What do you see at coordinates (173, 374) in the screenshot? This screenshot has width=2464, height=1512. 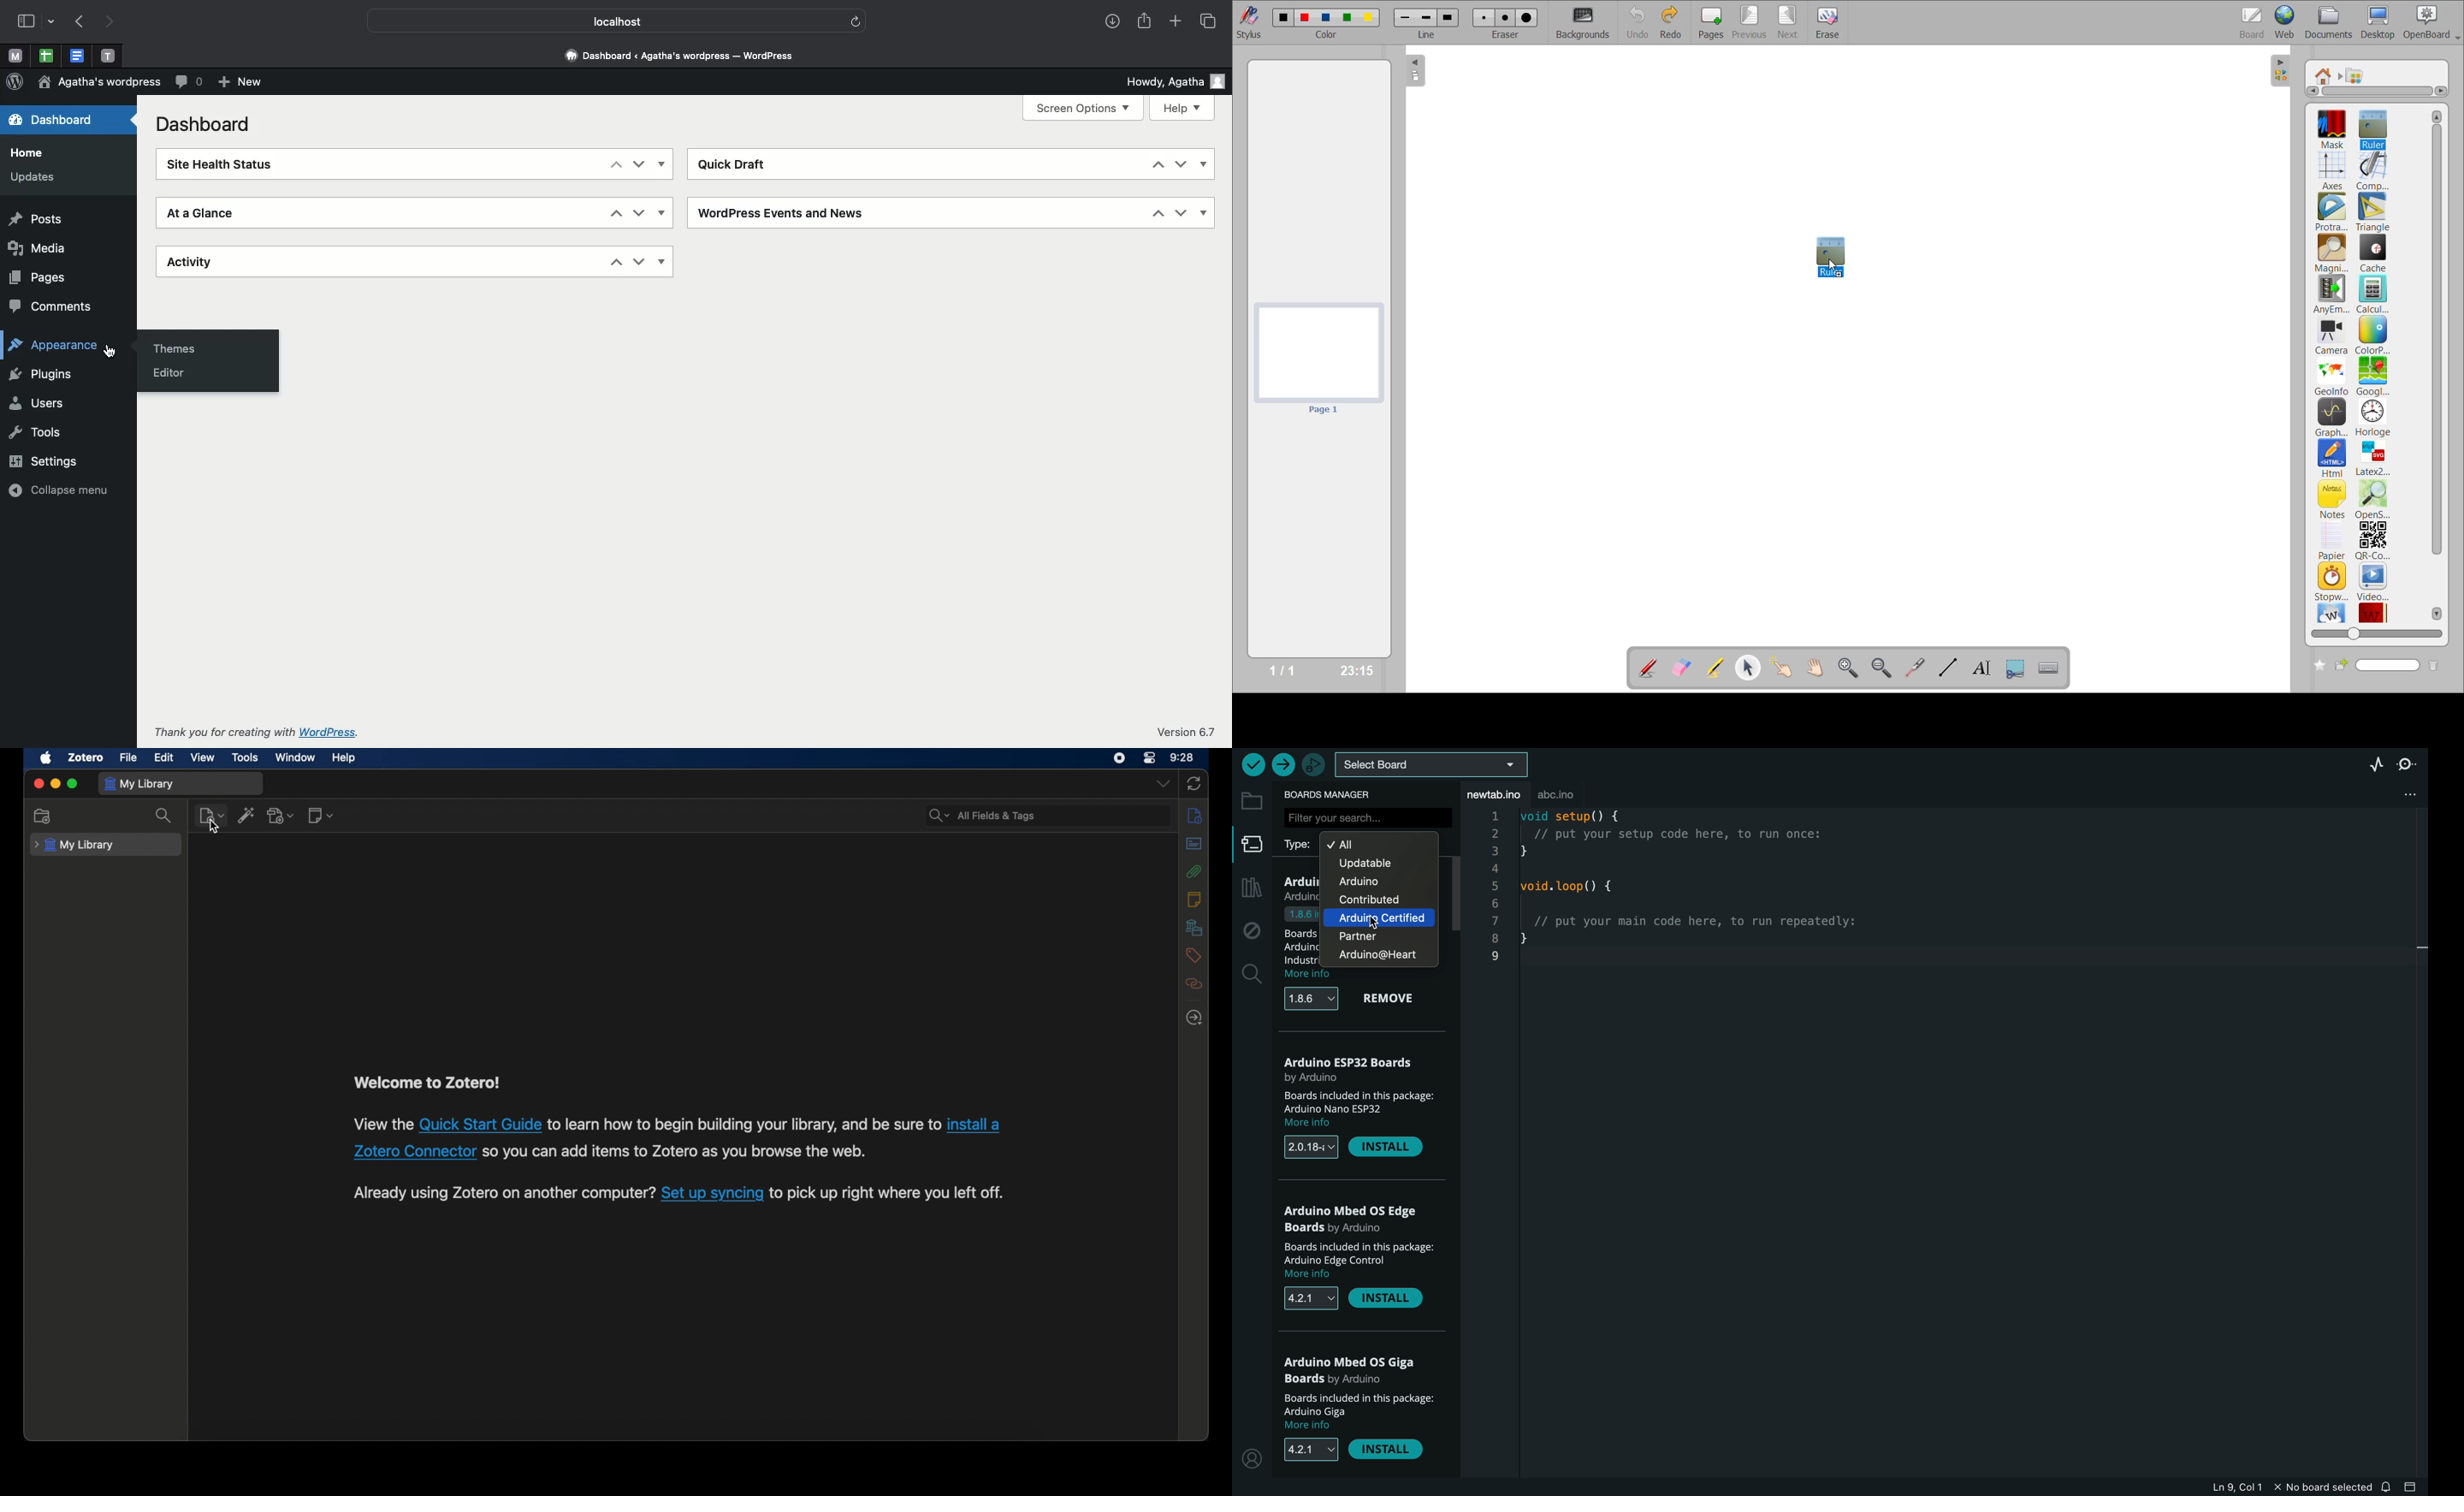 I see `Editor` at bounding box center [173, 374].